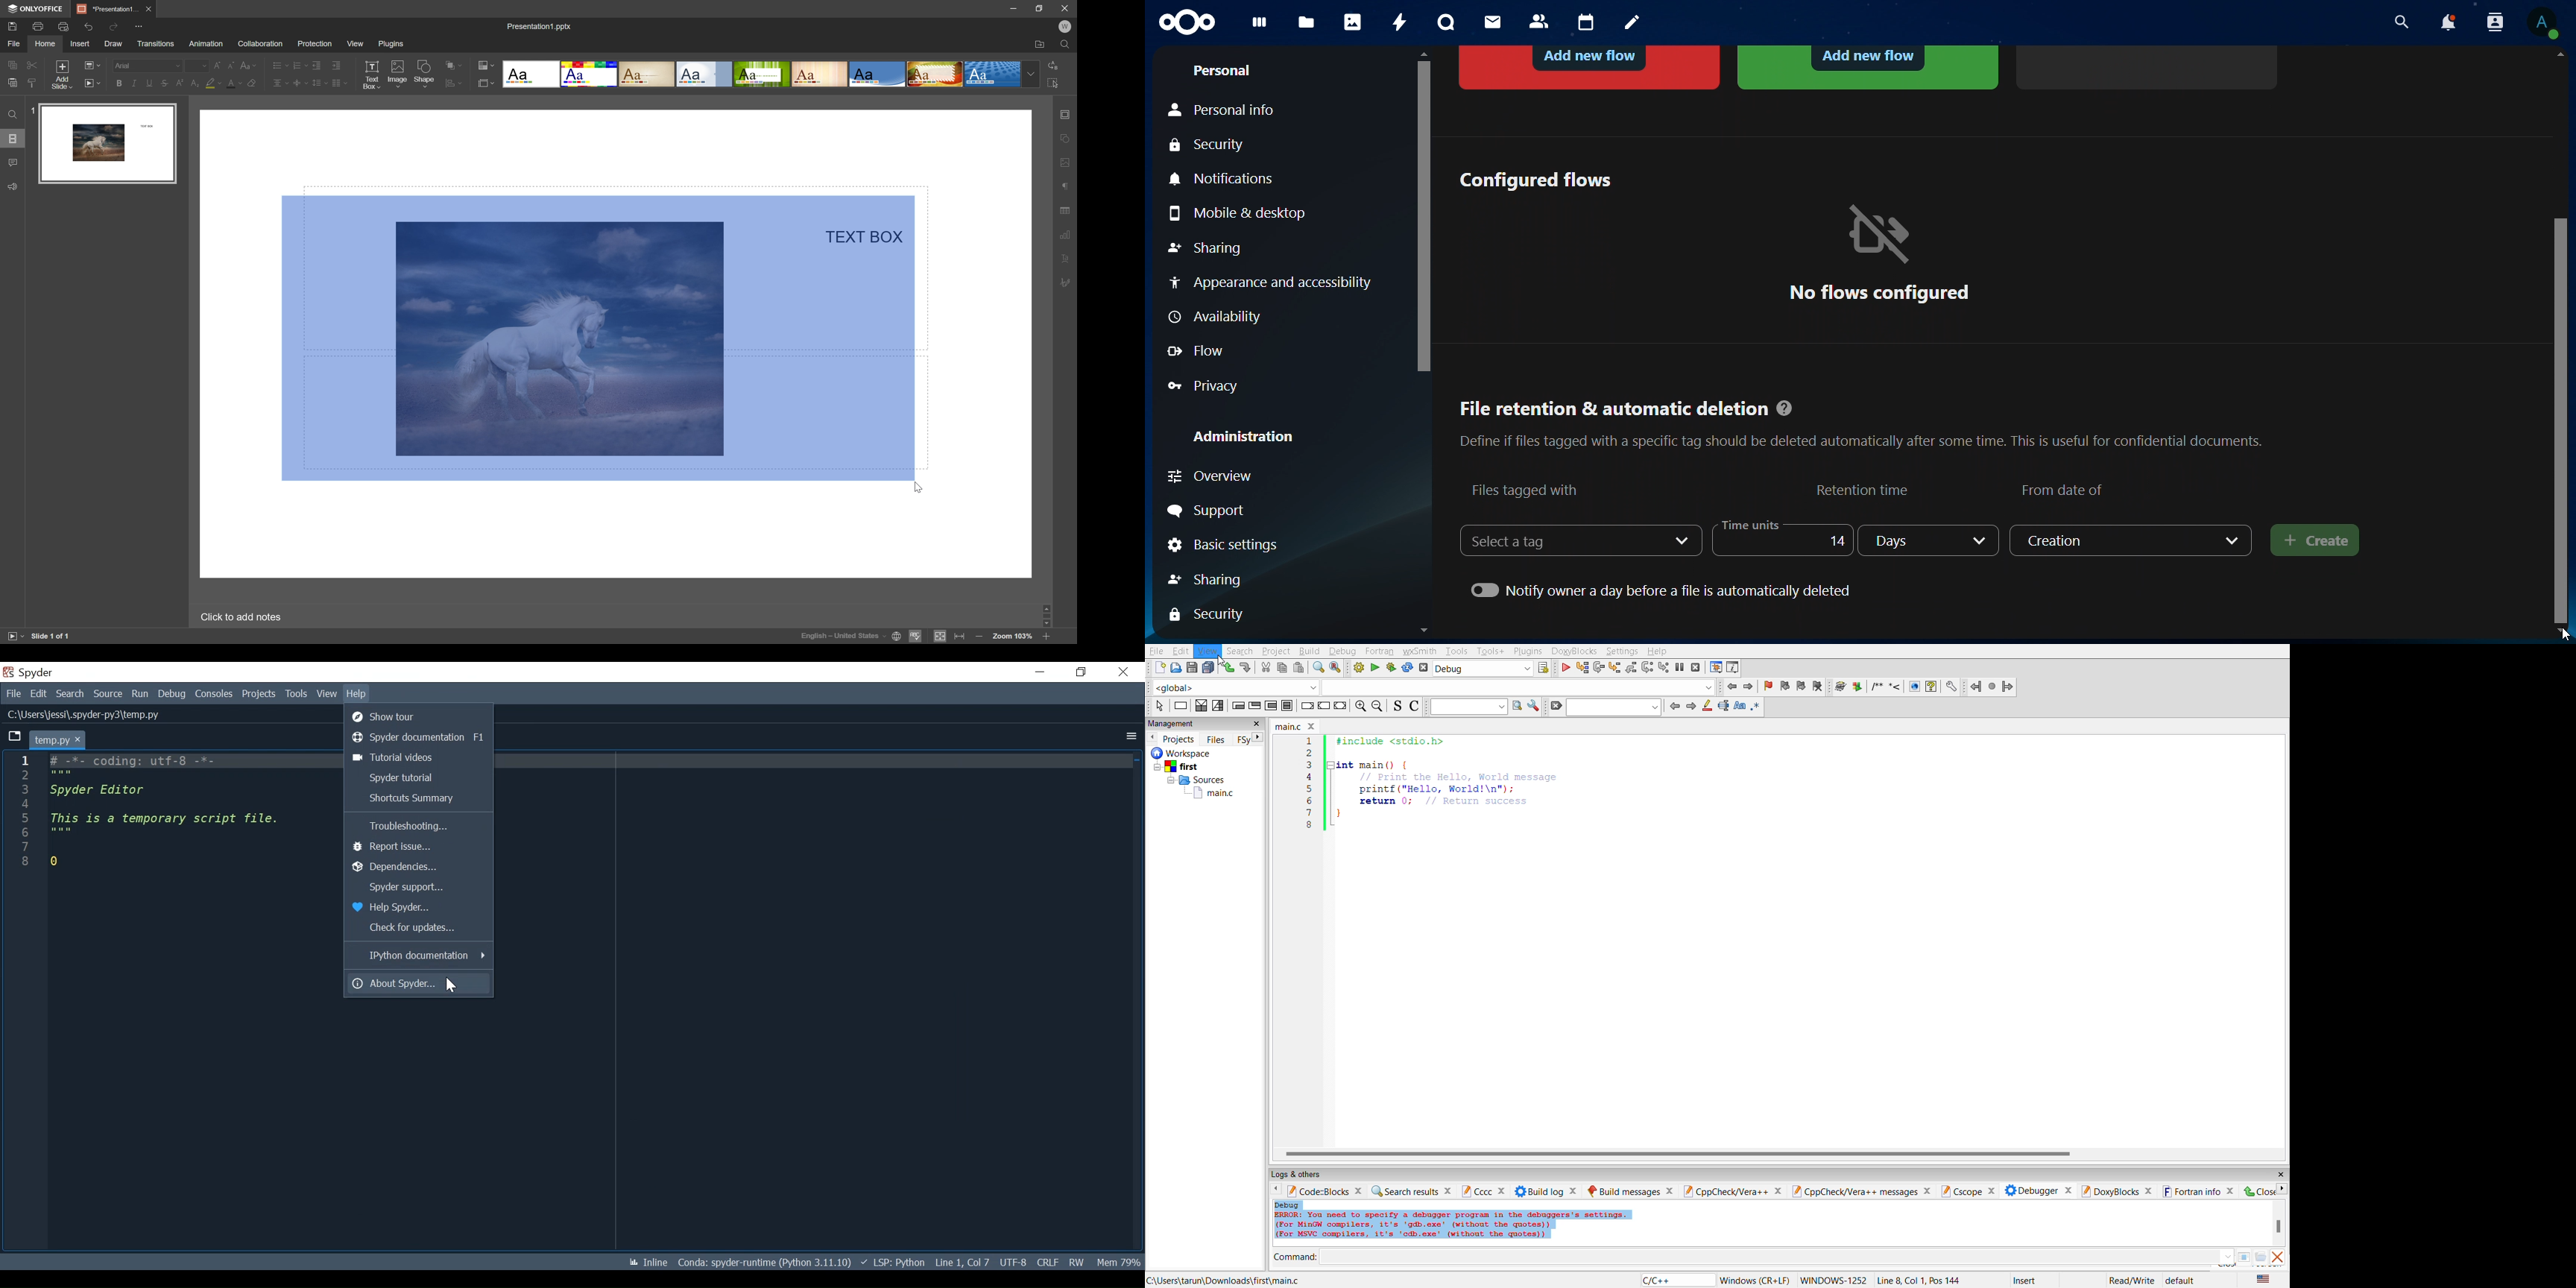  What do you see at coordinates (38, 693) in the screenshot?
I see `Edit` at bounding box center [38, 693].